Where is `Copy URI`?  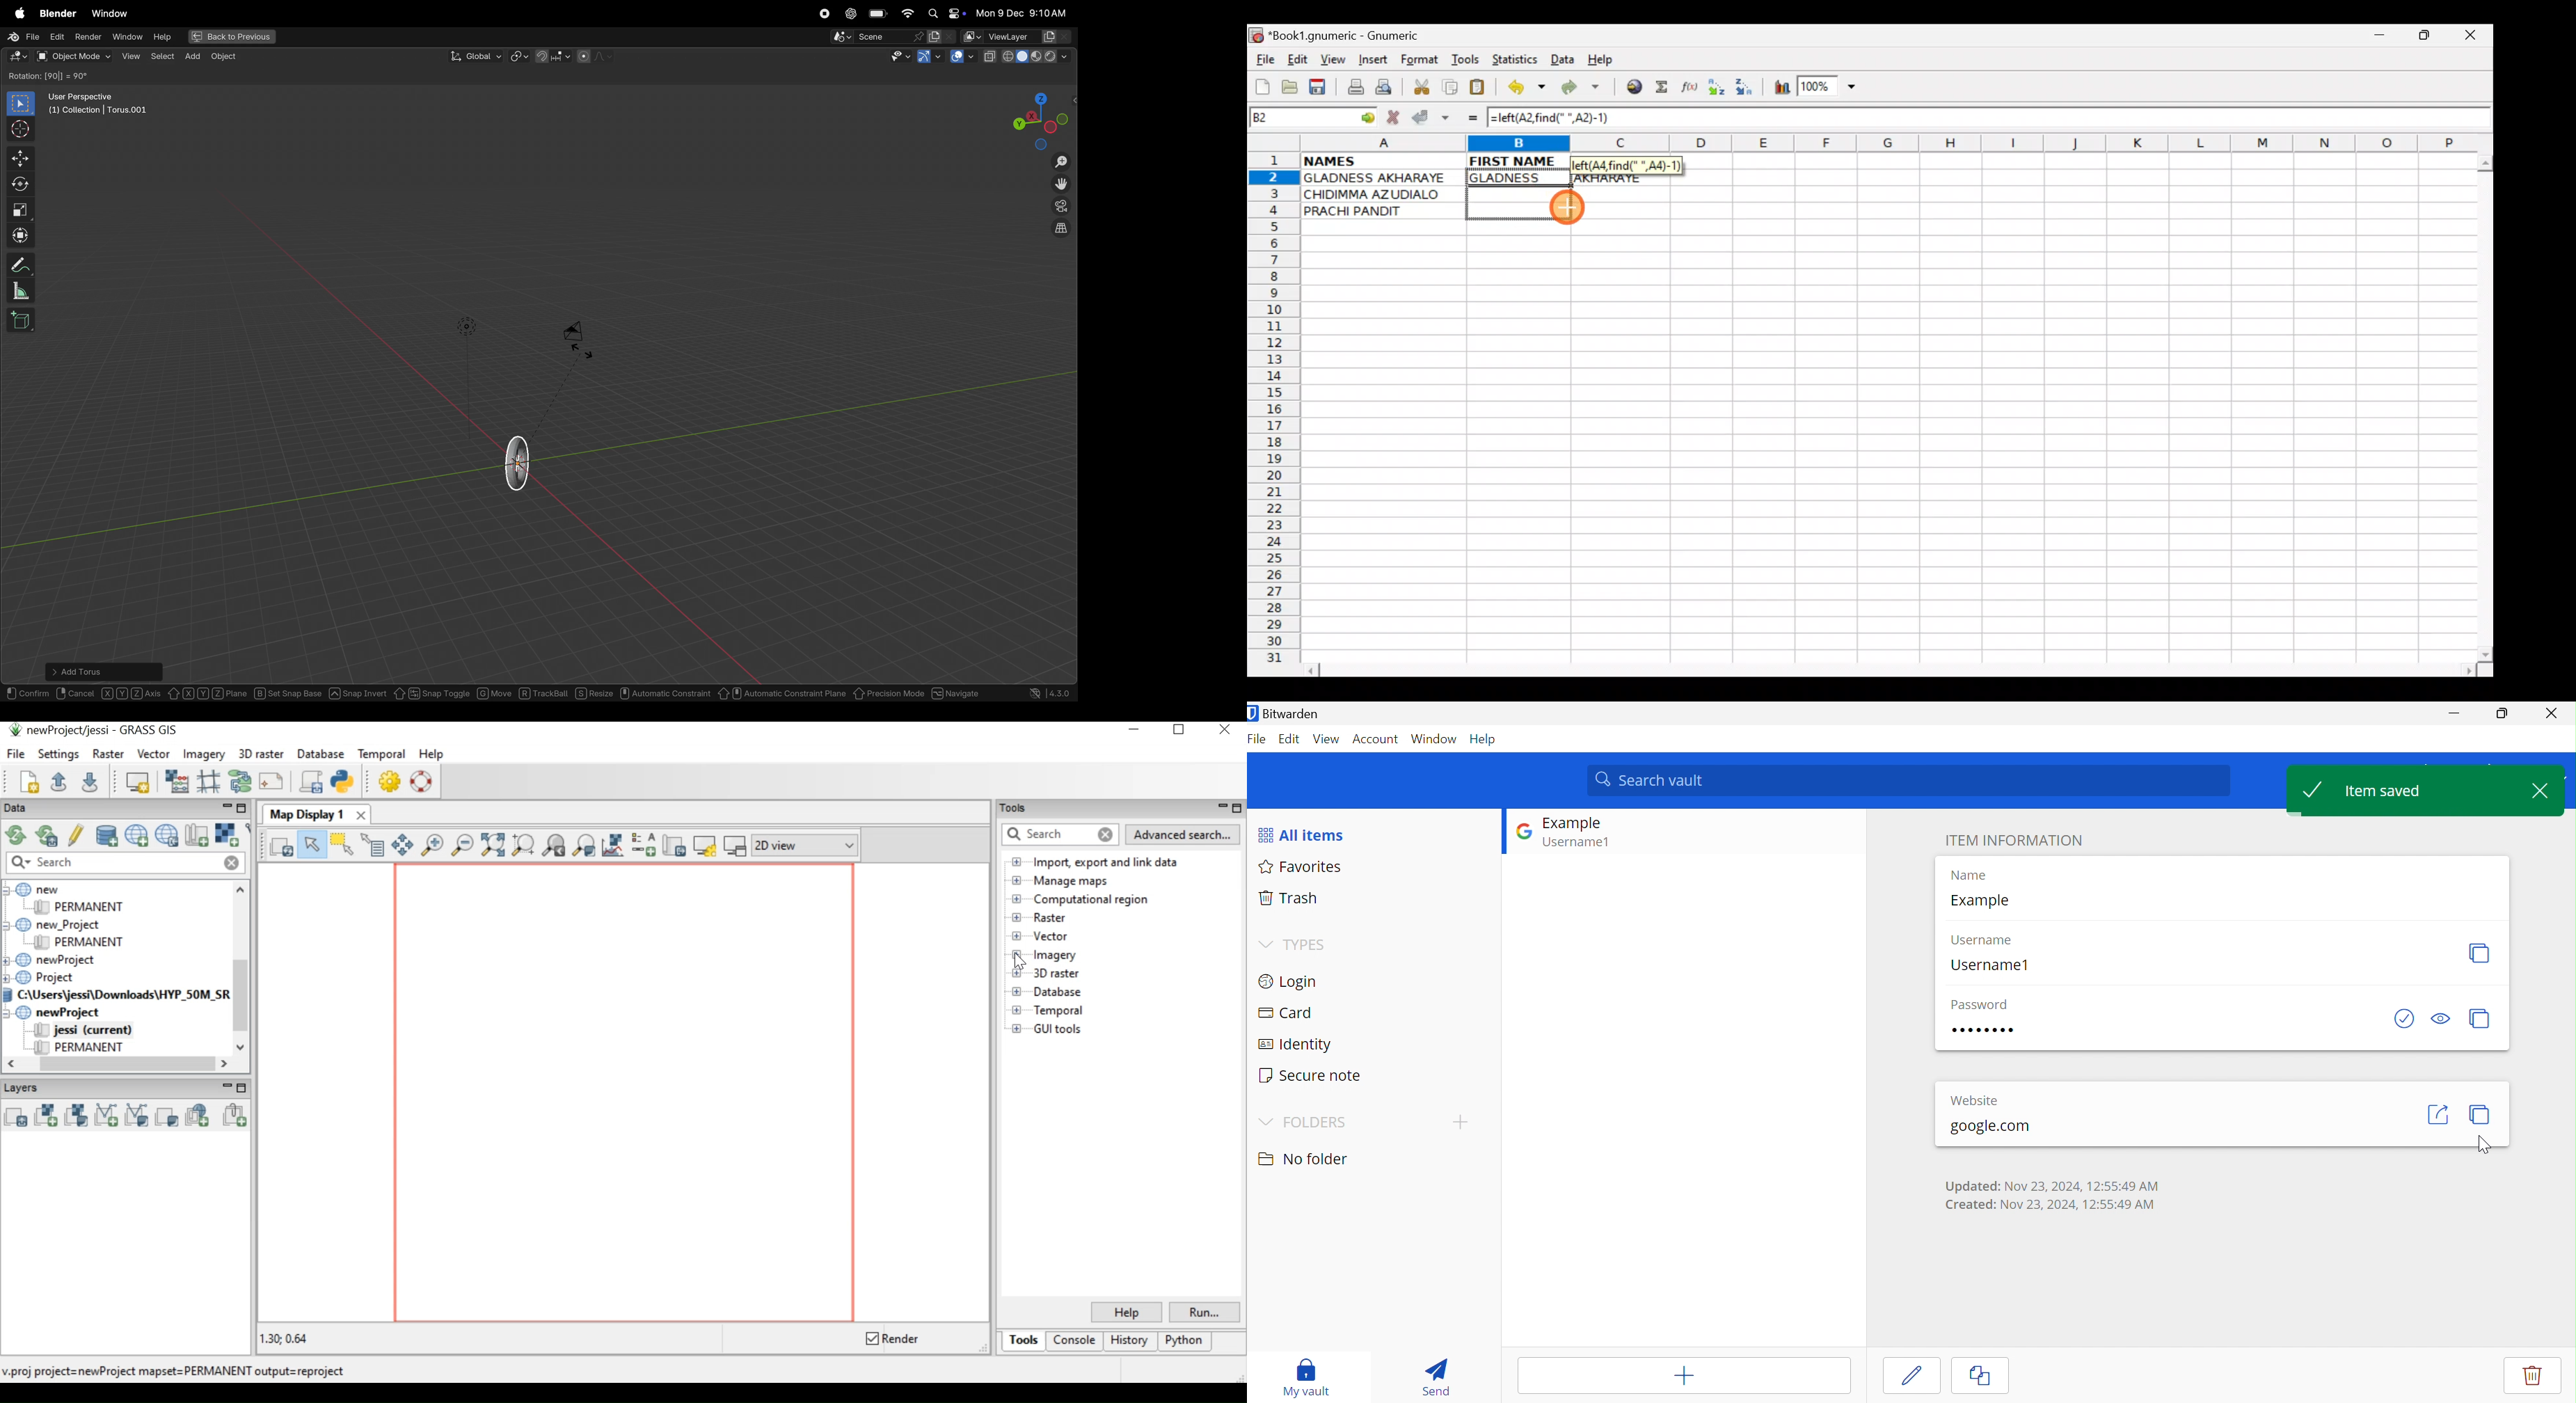
Copy URI is located at coordinates (2483, 1116).